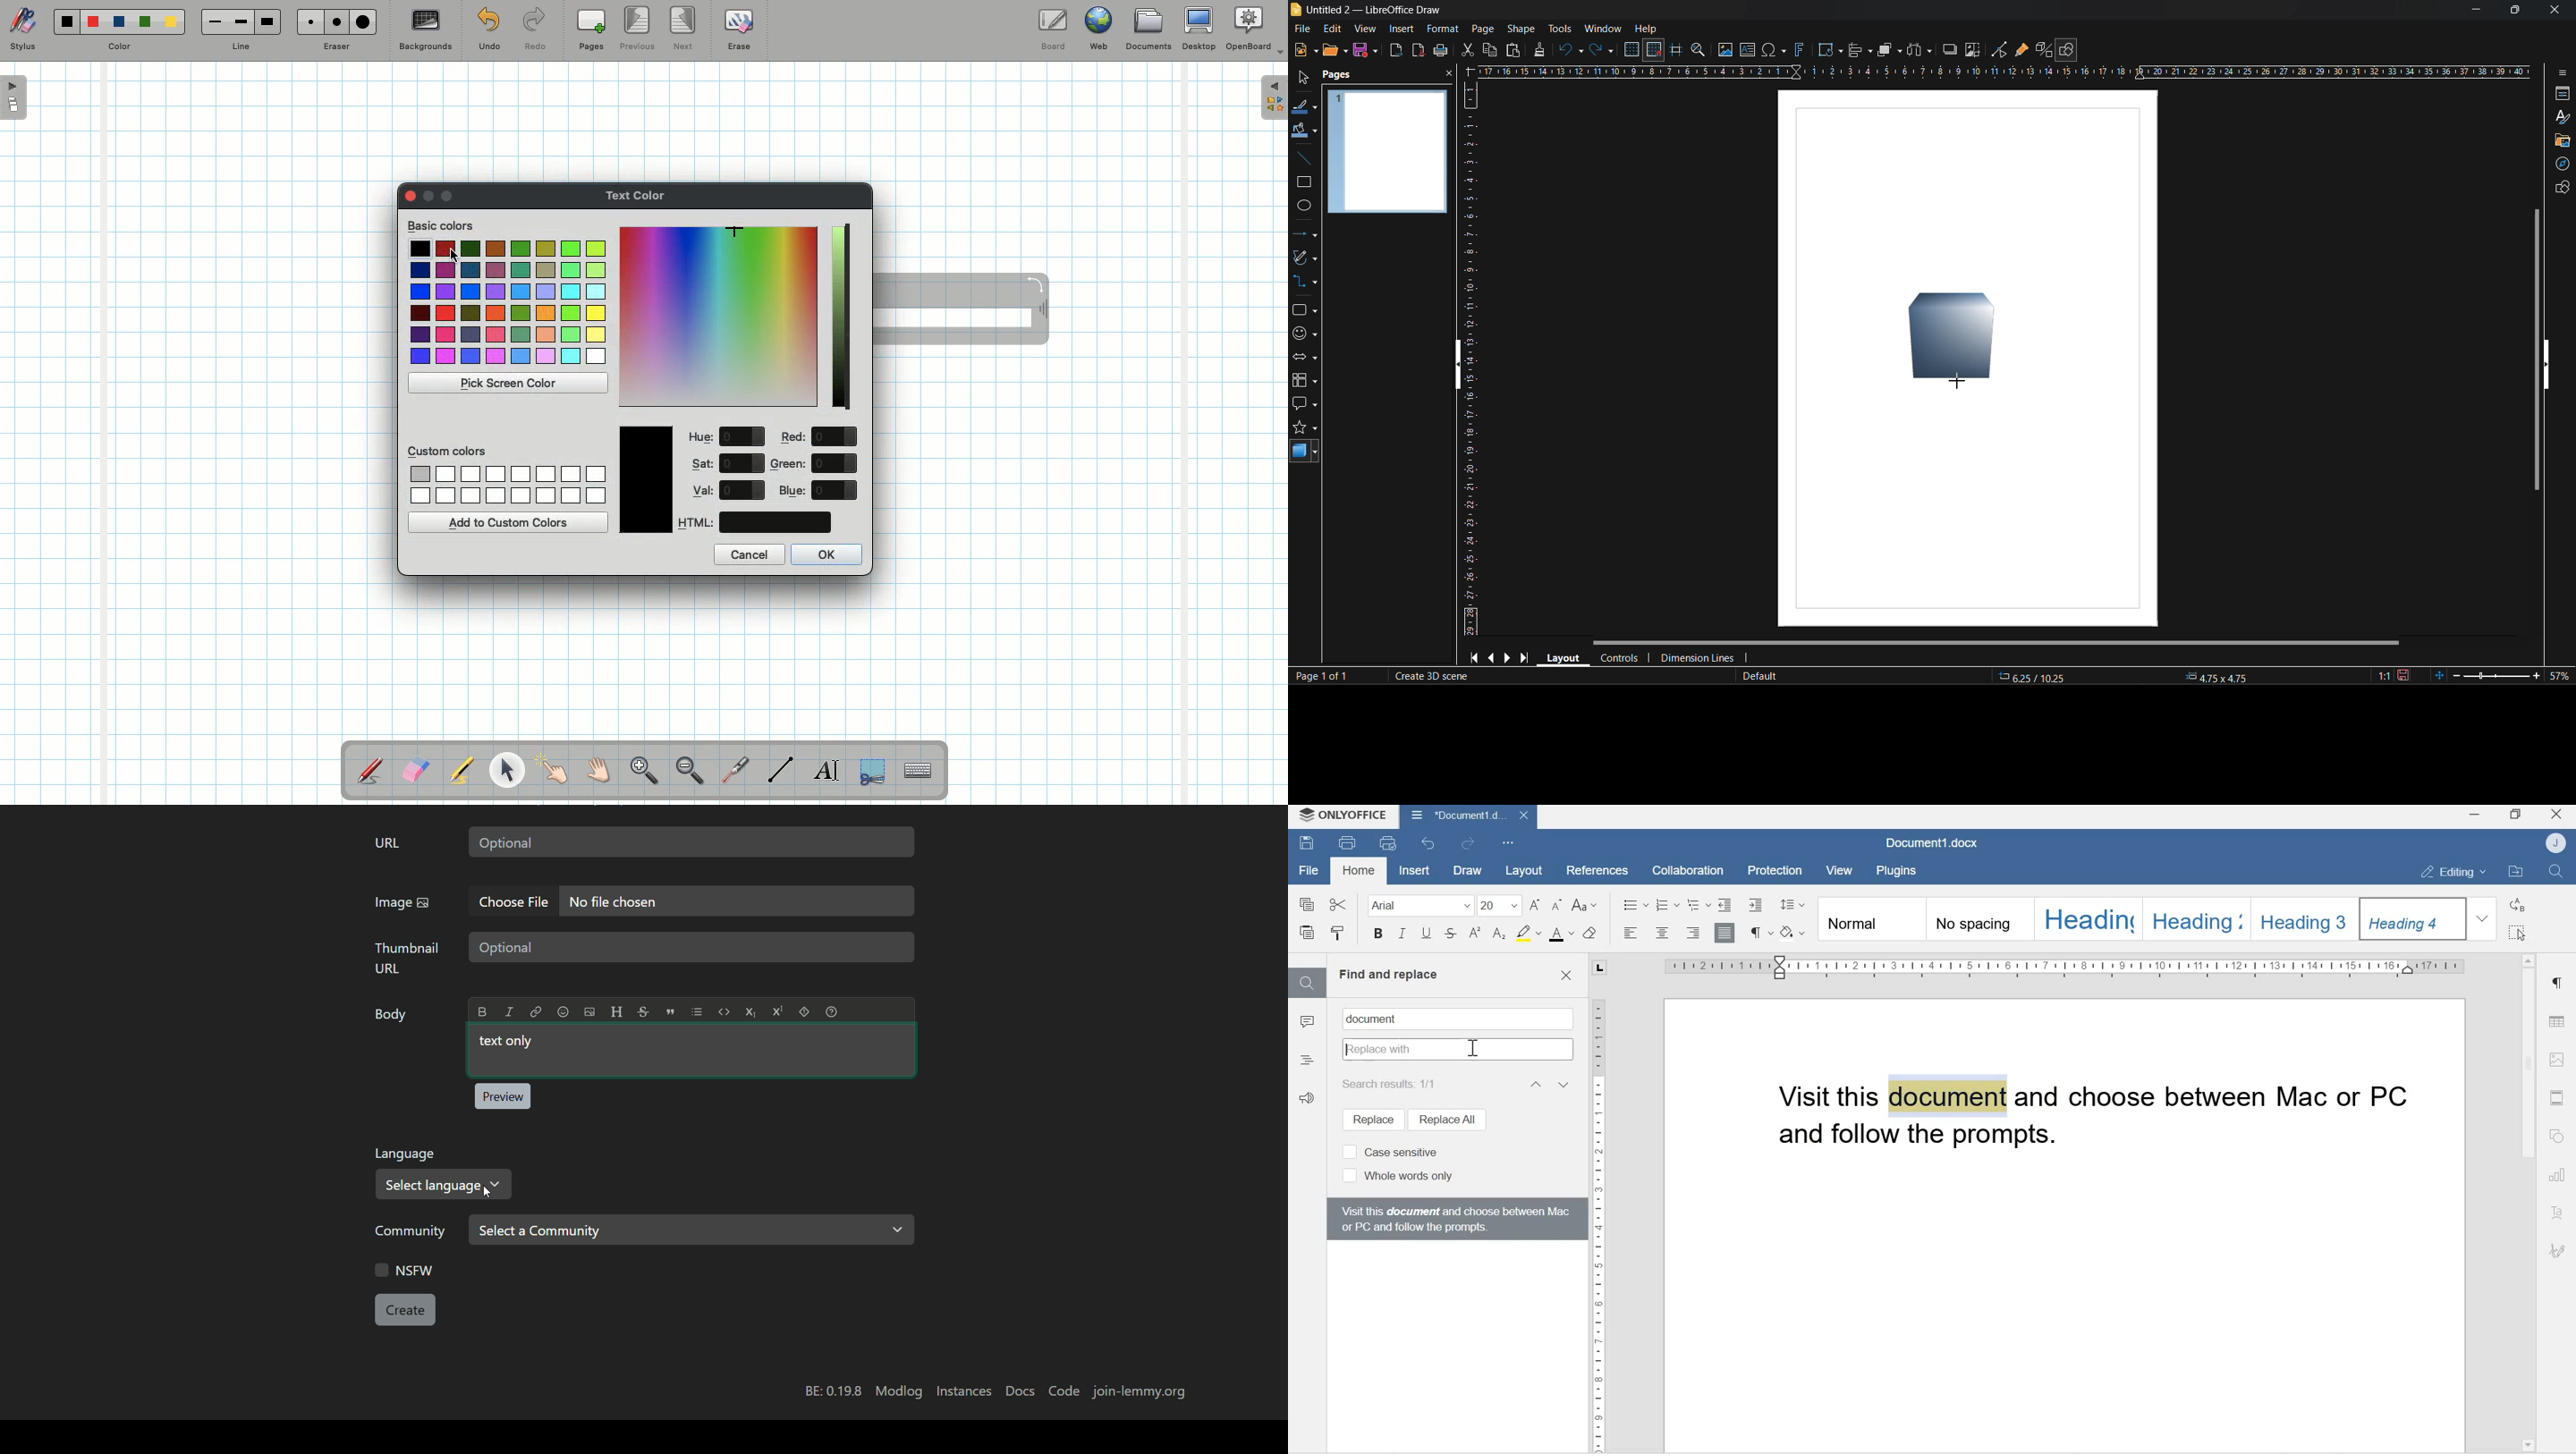 The height and width of the screenshot is (1456, 2576). I want to click on Increment font size, so click(1536, 905).